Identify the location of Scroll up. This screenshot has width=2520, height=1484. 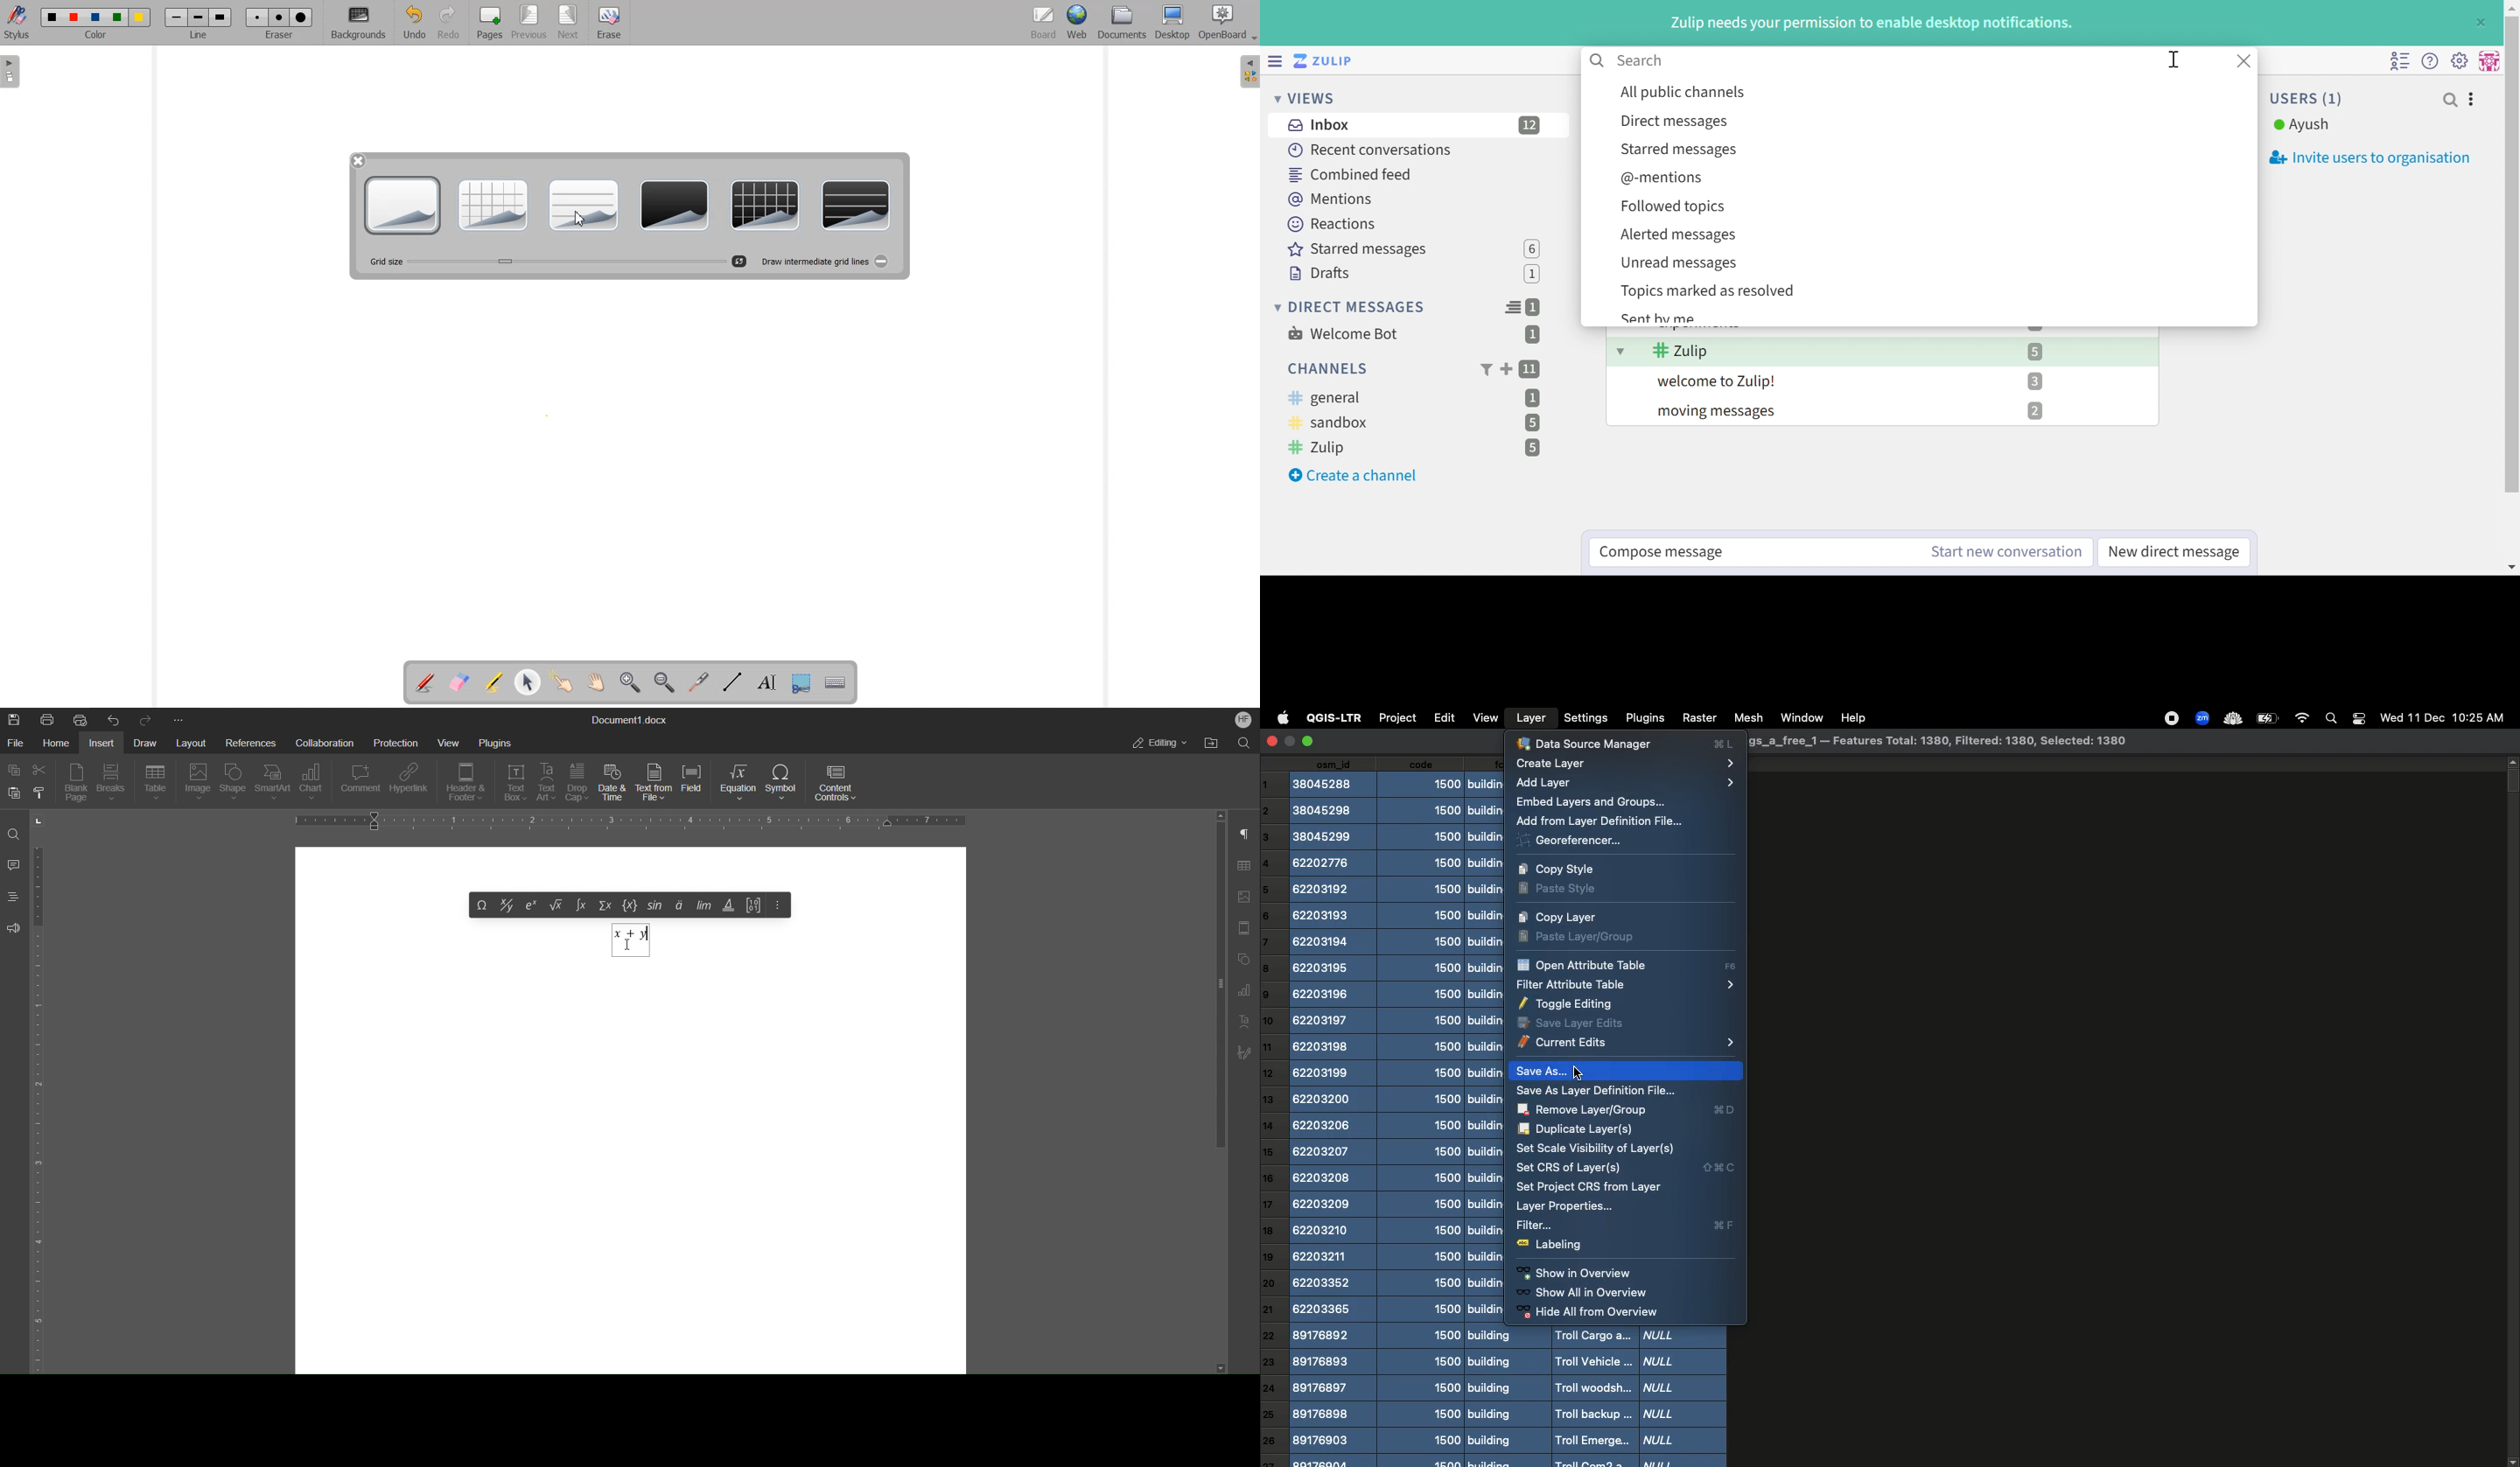
(2511, 8).